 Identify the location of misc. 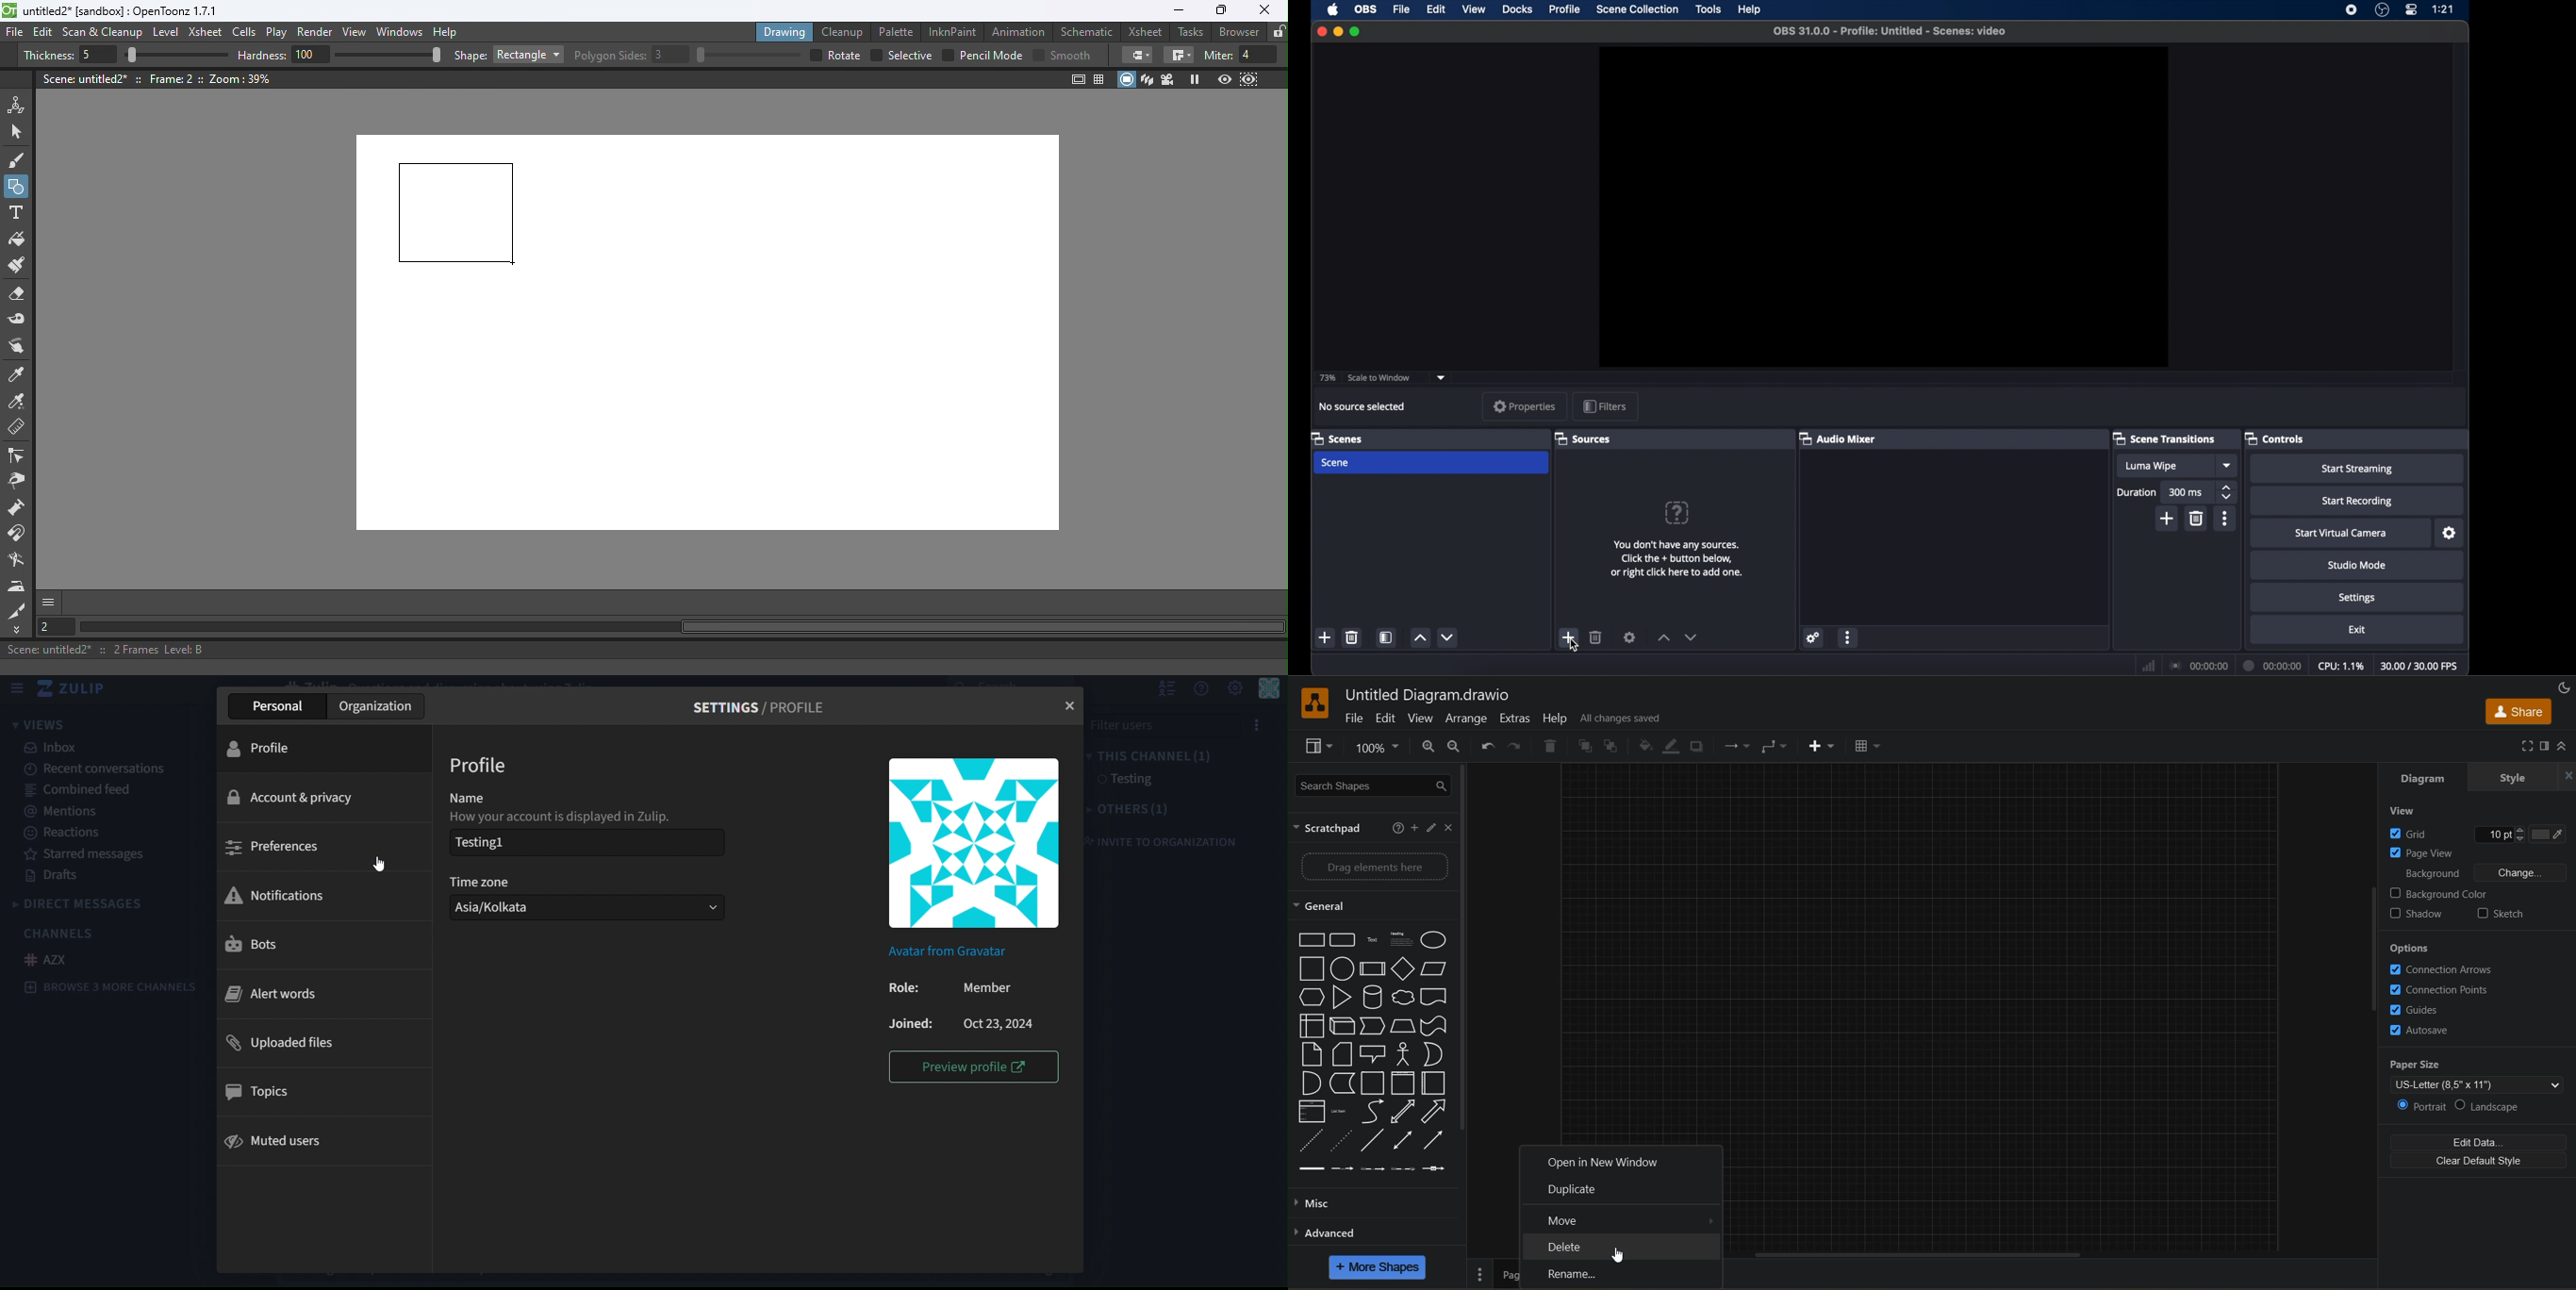
(1321, 1206).